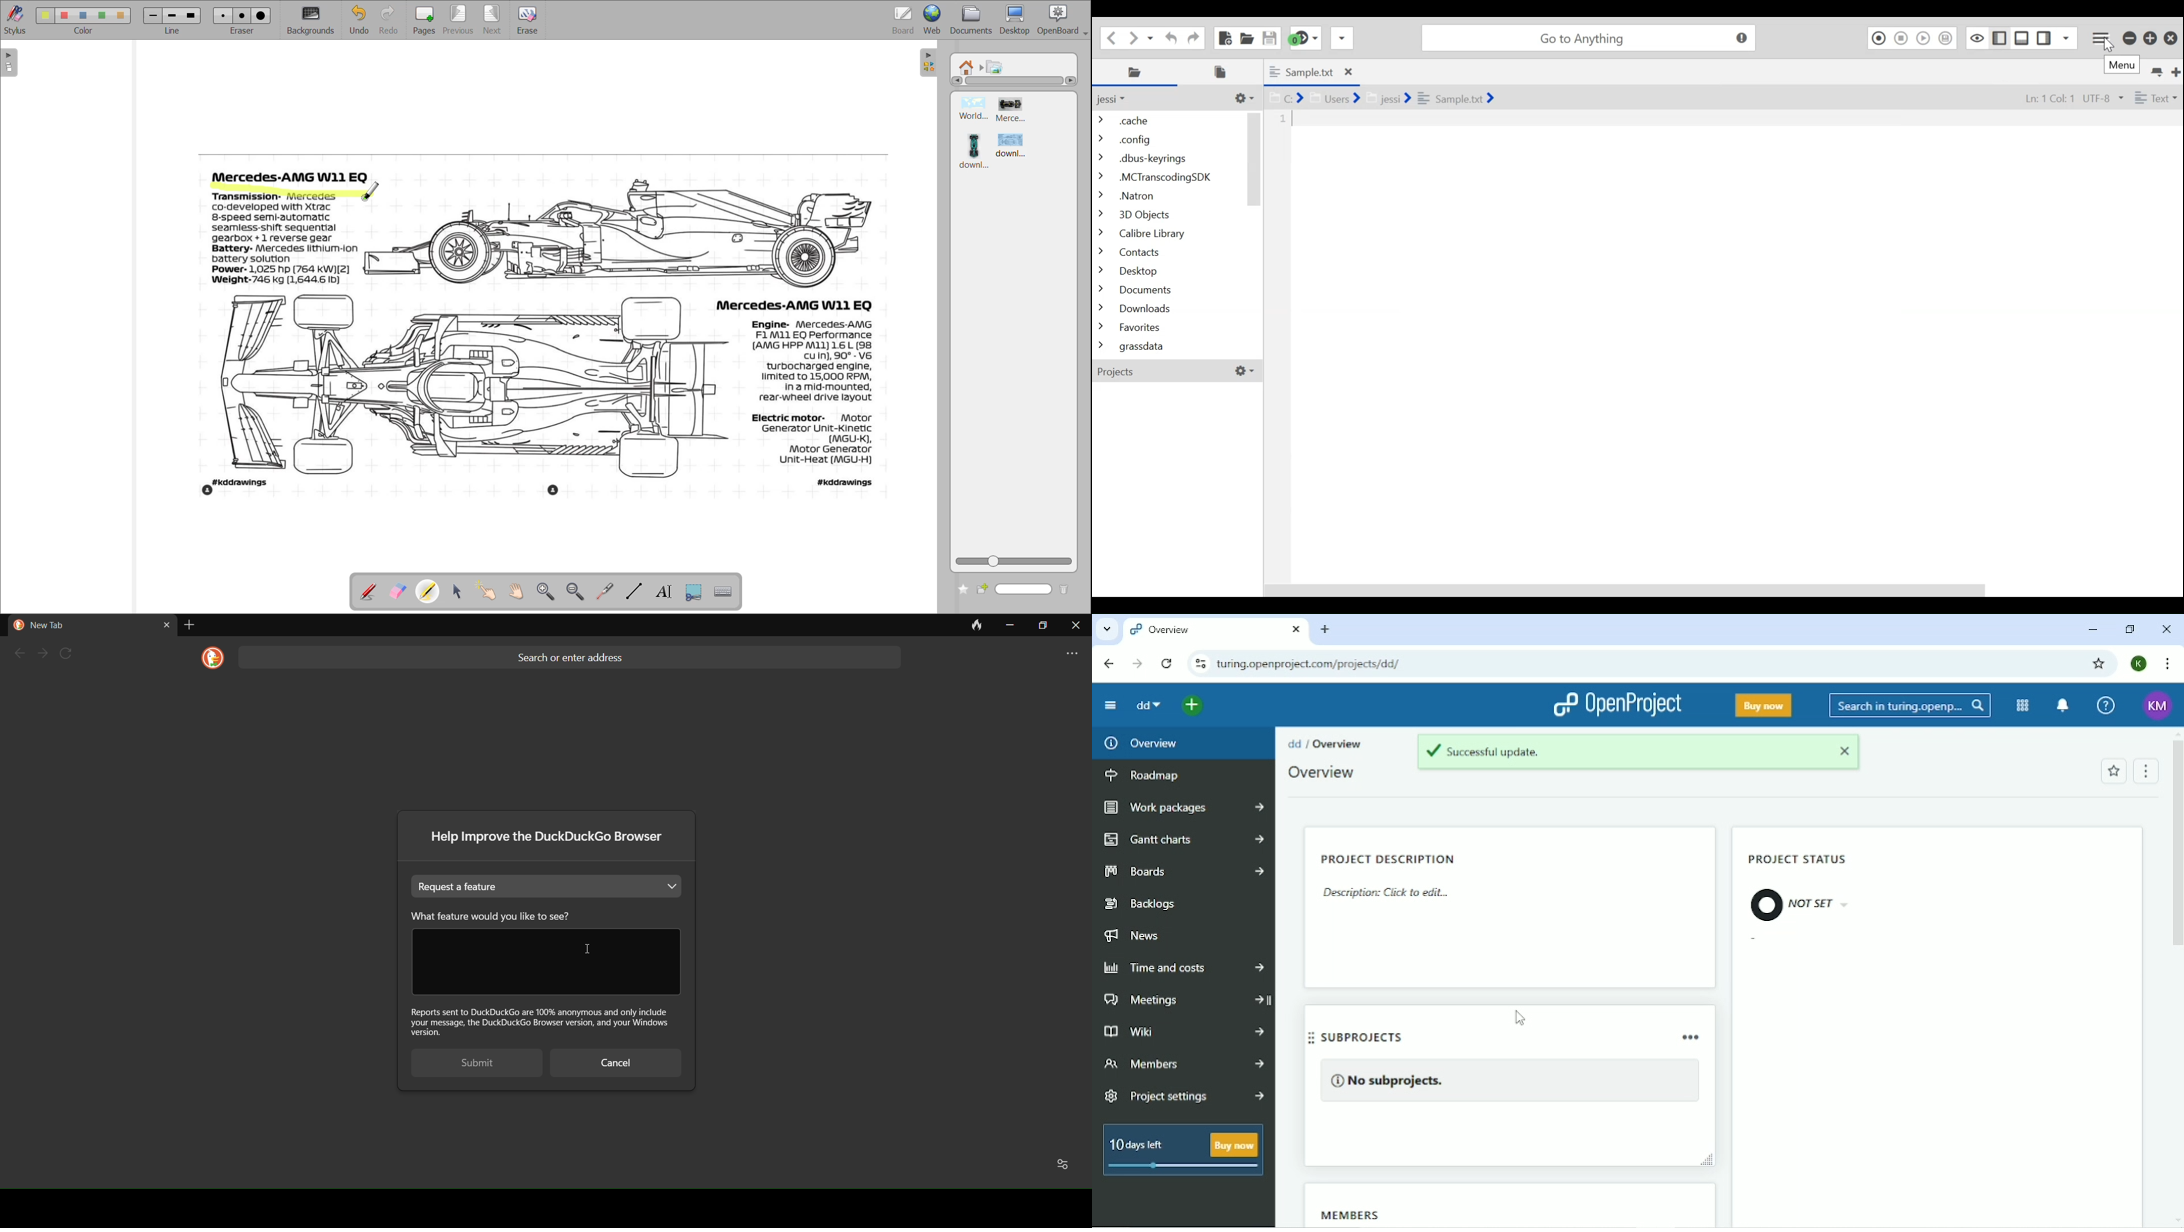  Describe the element at coordinates (511, 916) in the screenshot. I see `What feature would you like to see?` at that location.